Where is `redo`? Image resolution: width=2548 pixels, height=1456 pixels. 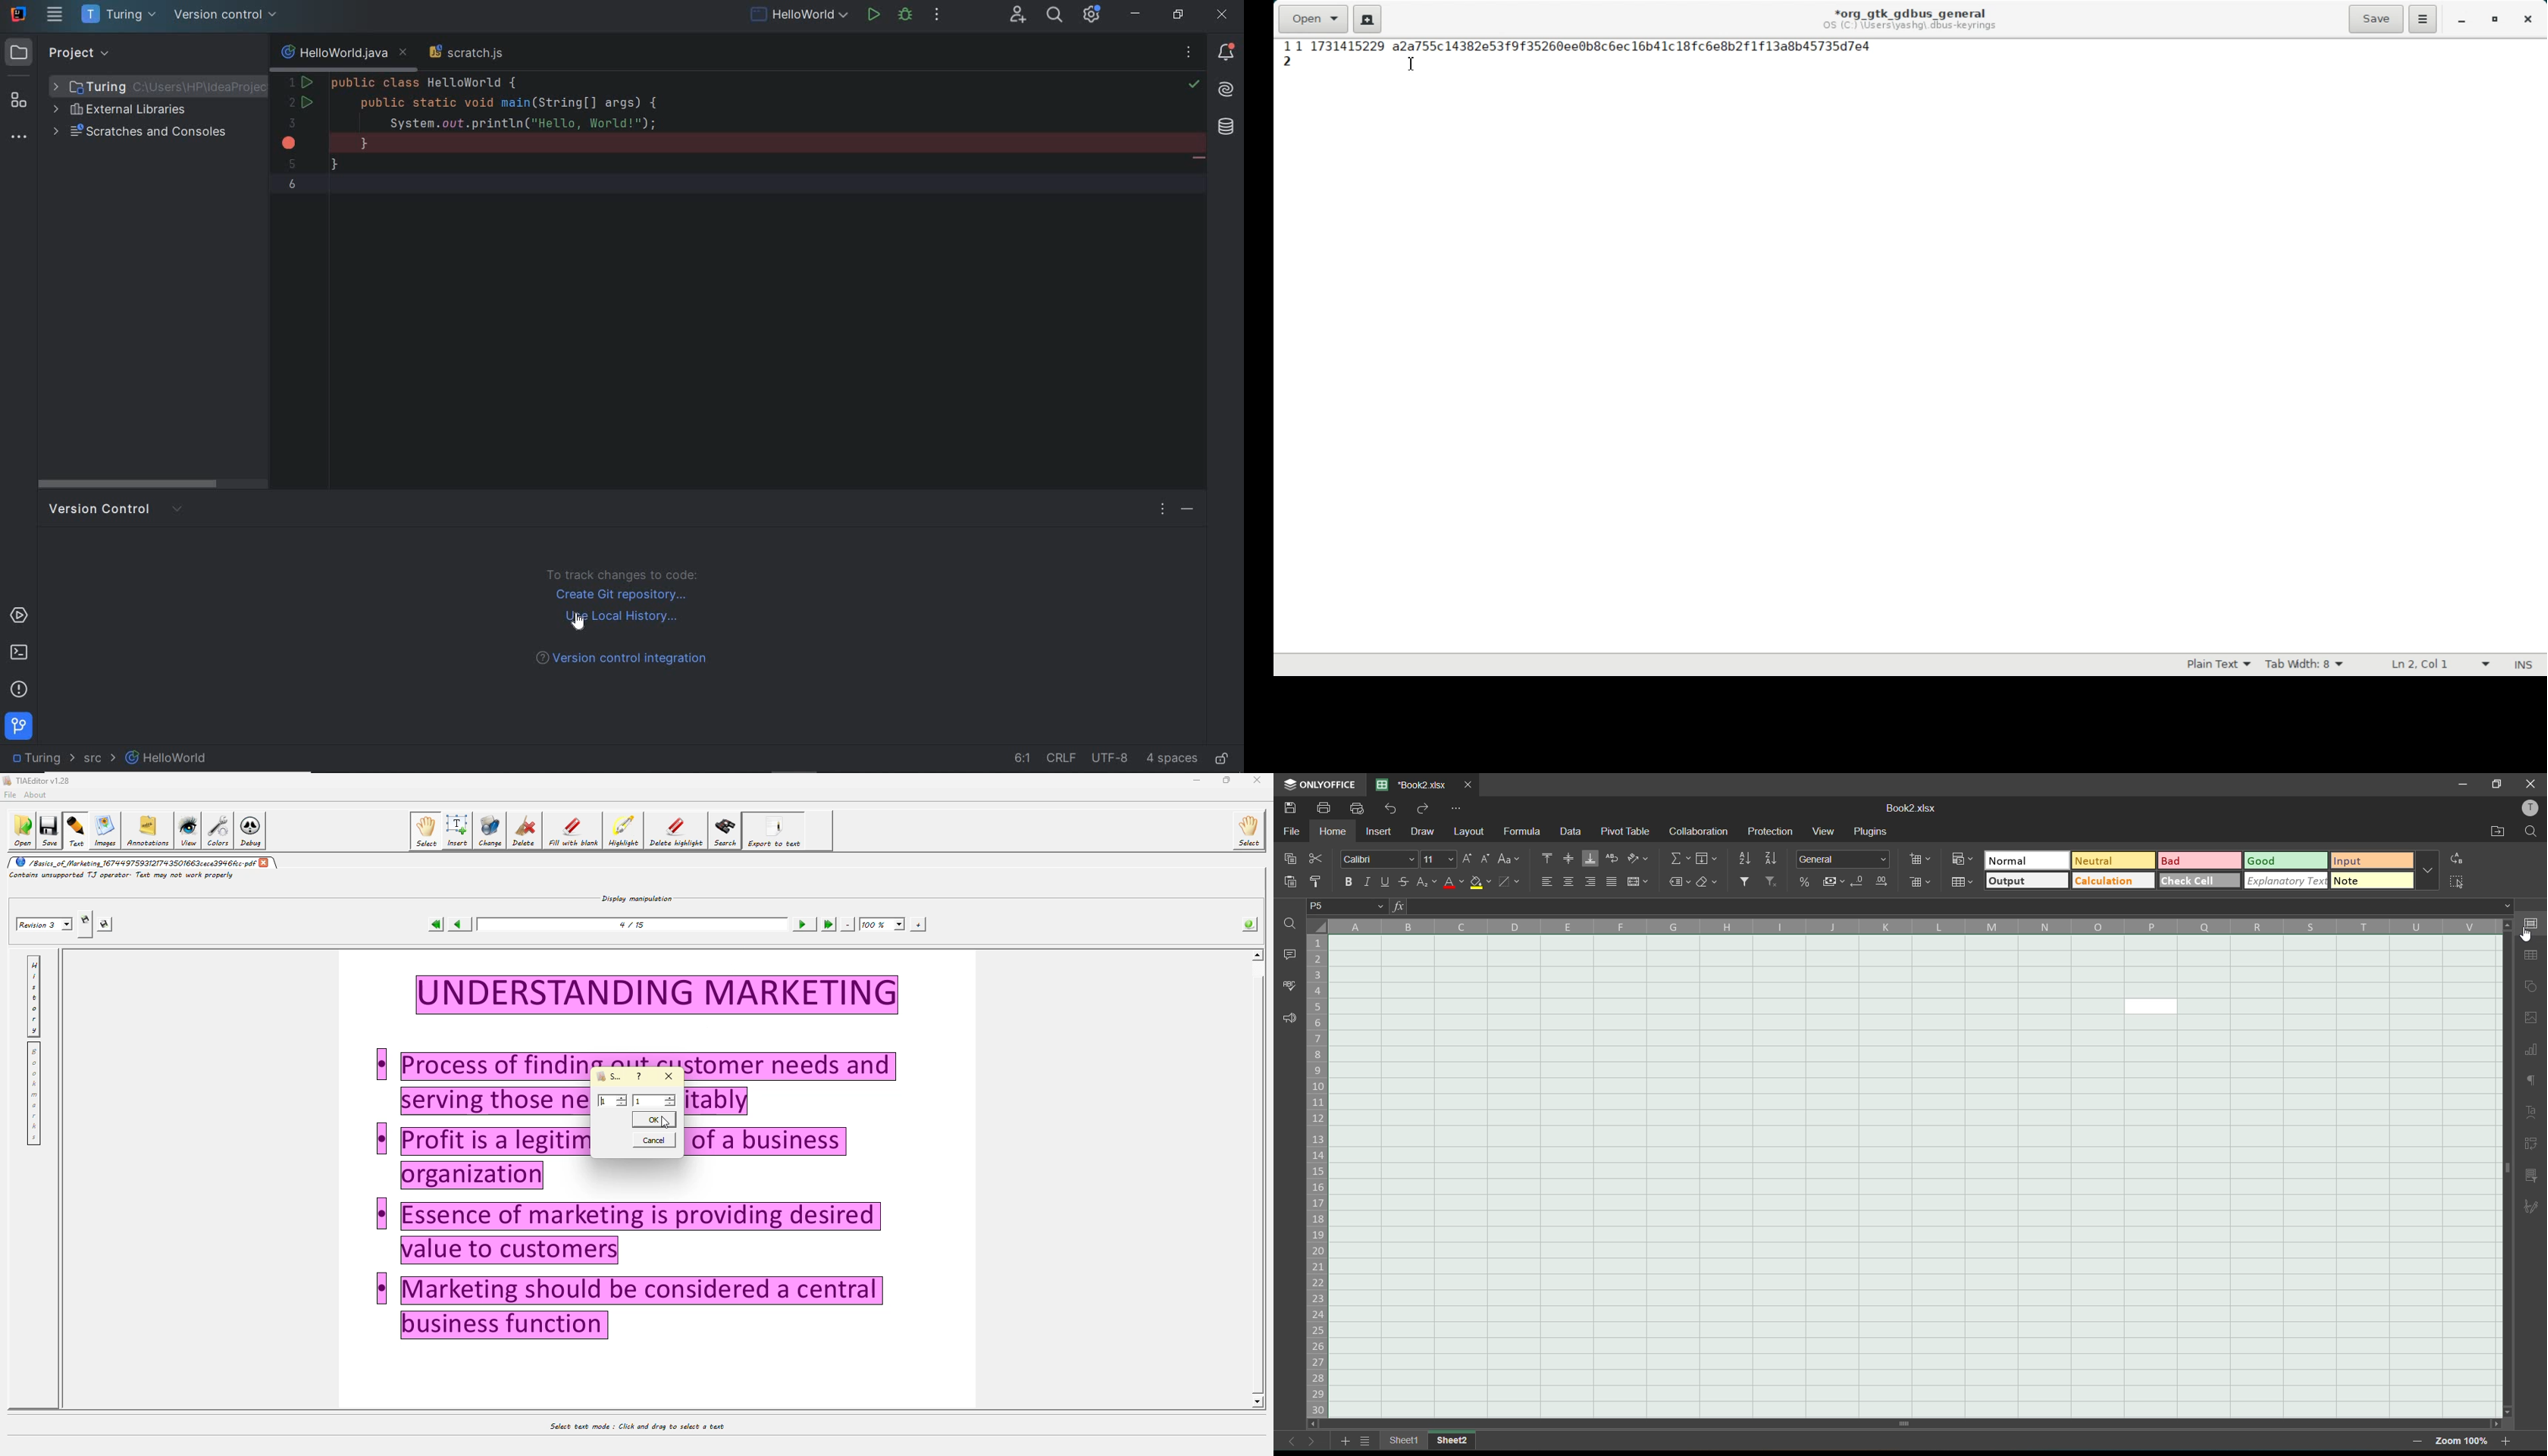
redo is located at coordinates (1425, 810).